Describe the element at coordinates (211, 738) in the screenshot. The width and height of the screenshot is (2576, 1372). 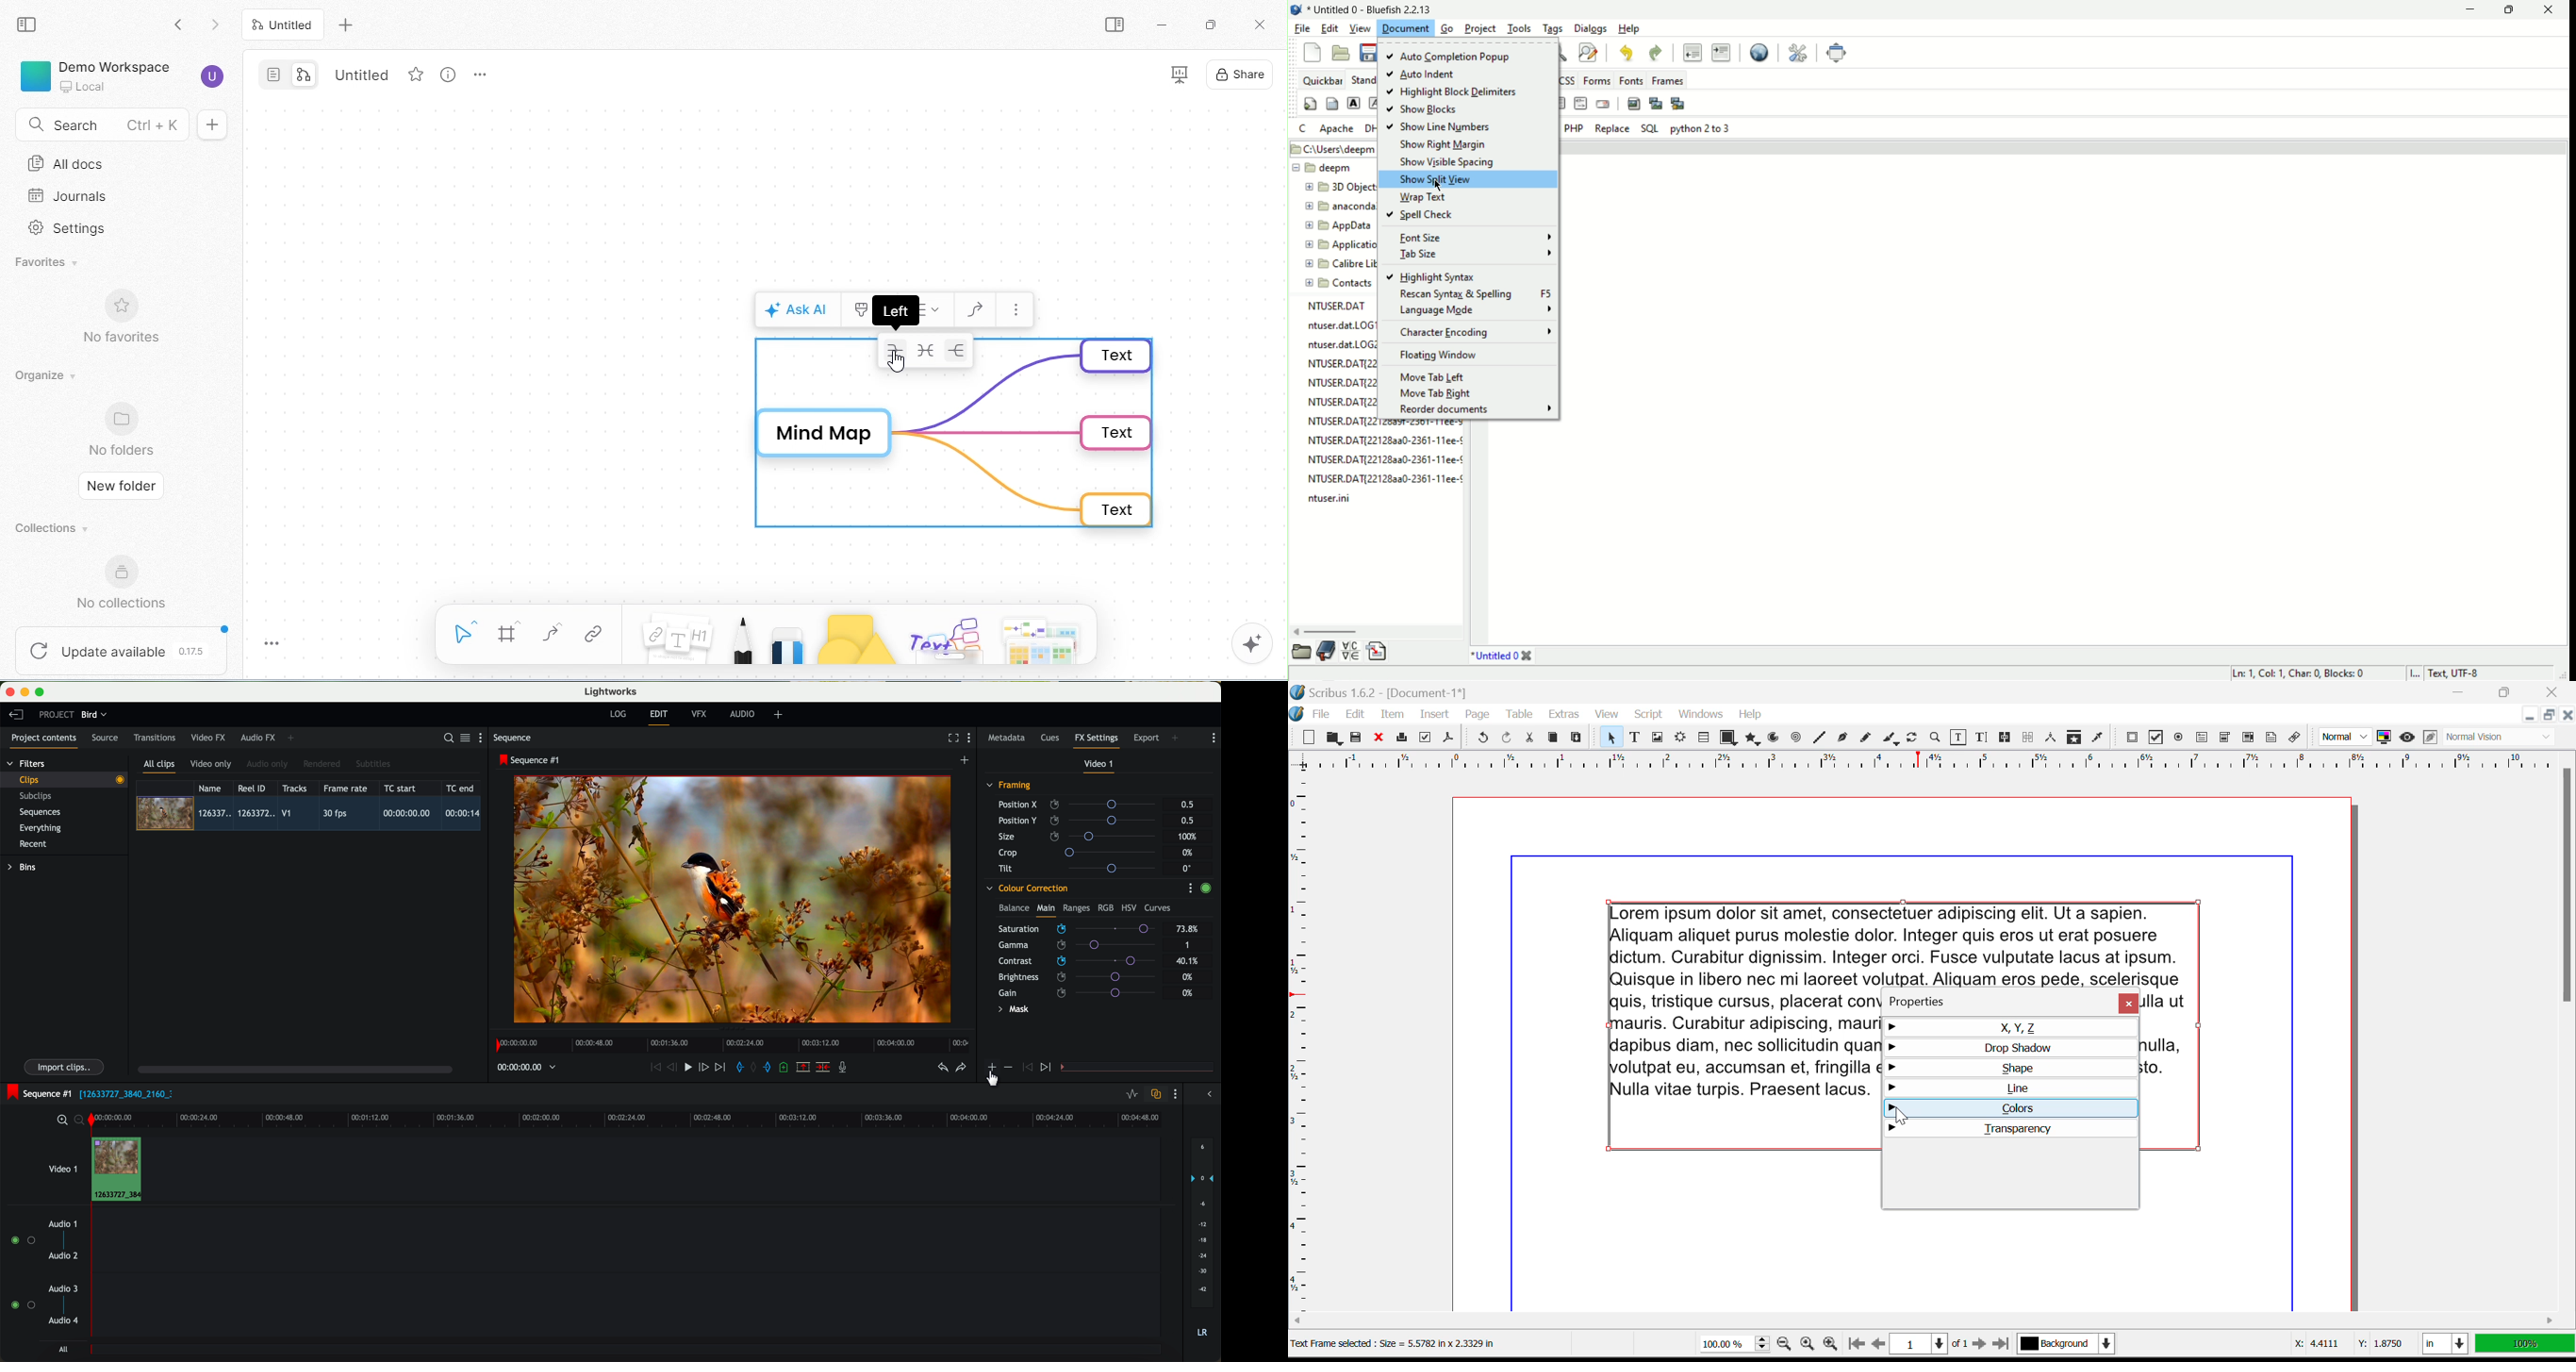
I see `video FX` at that location.